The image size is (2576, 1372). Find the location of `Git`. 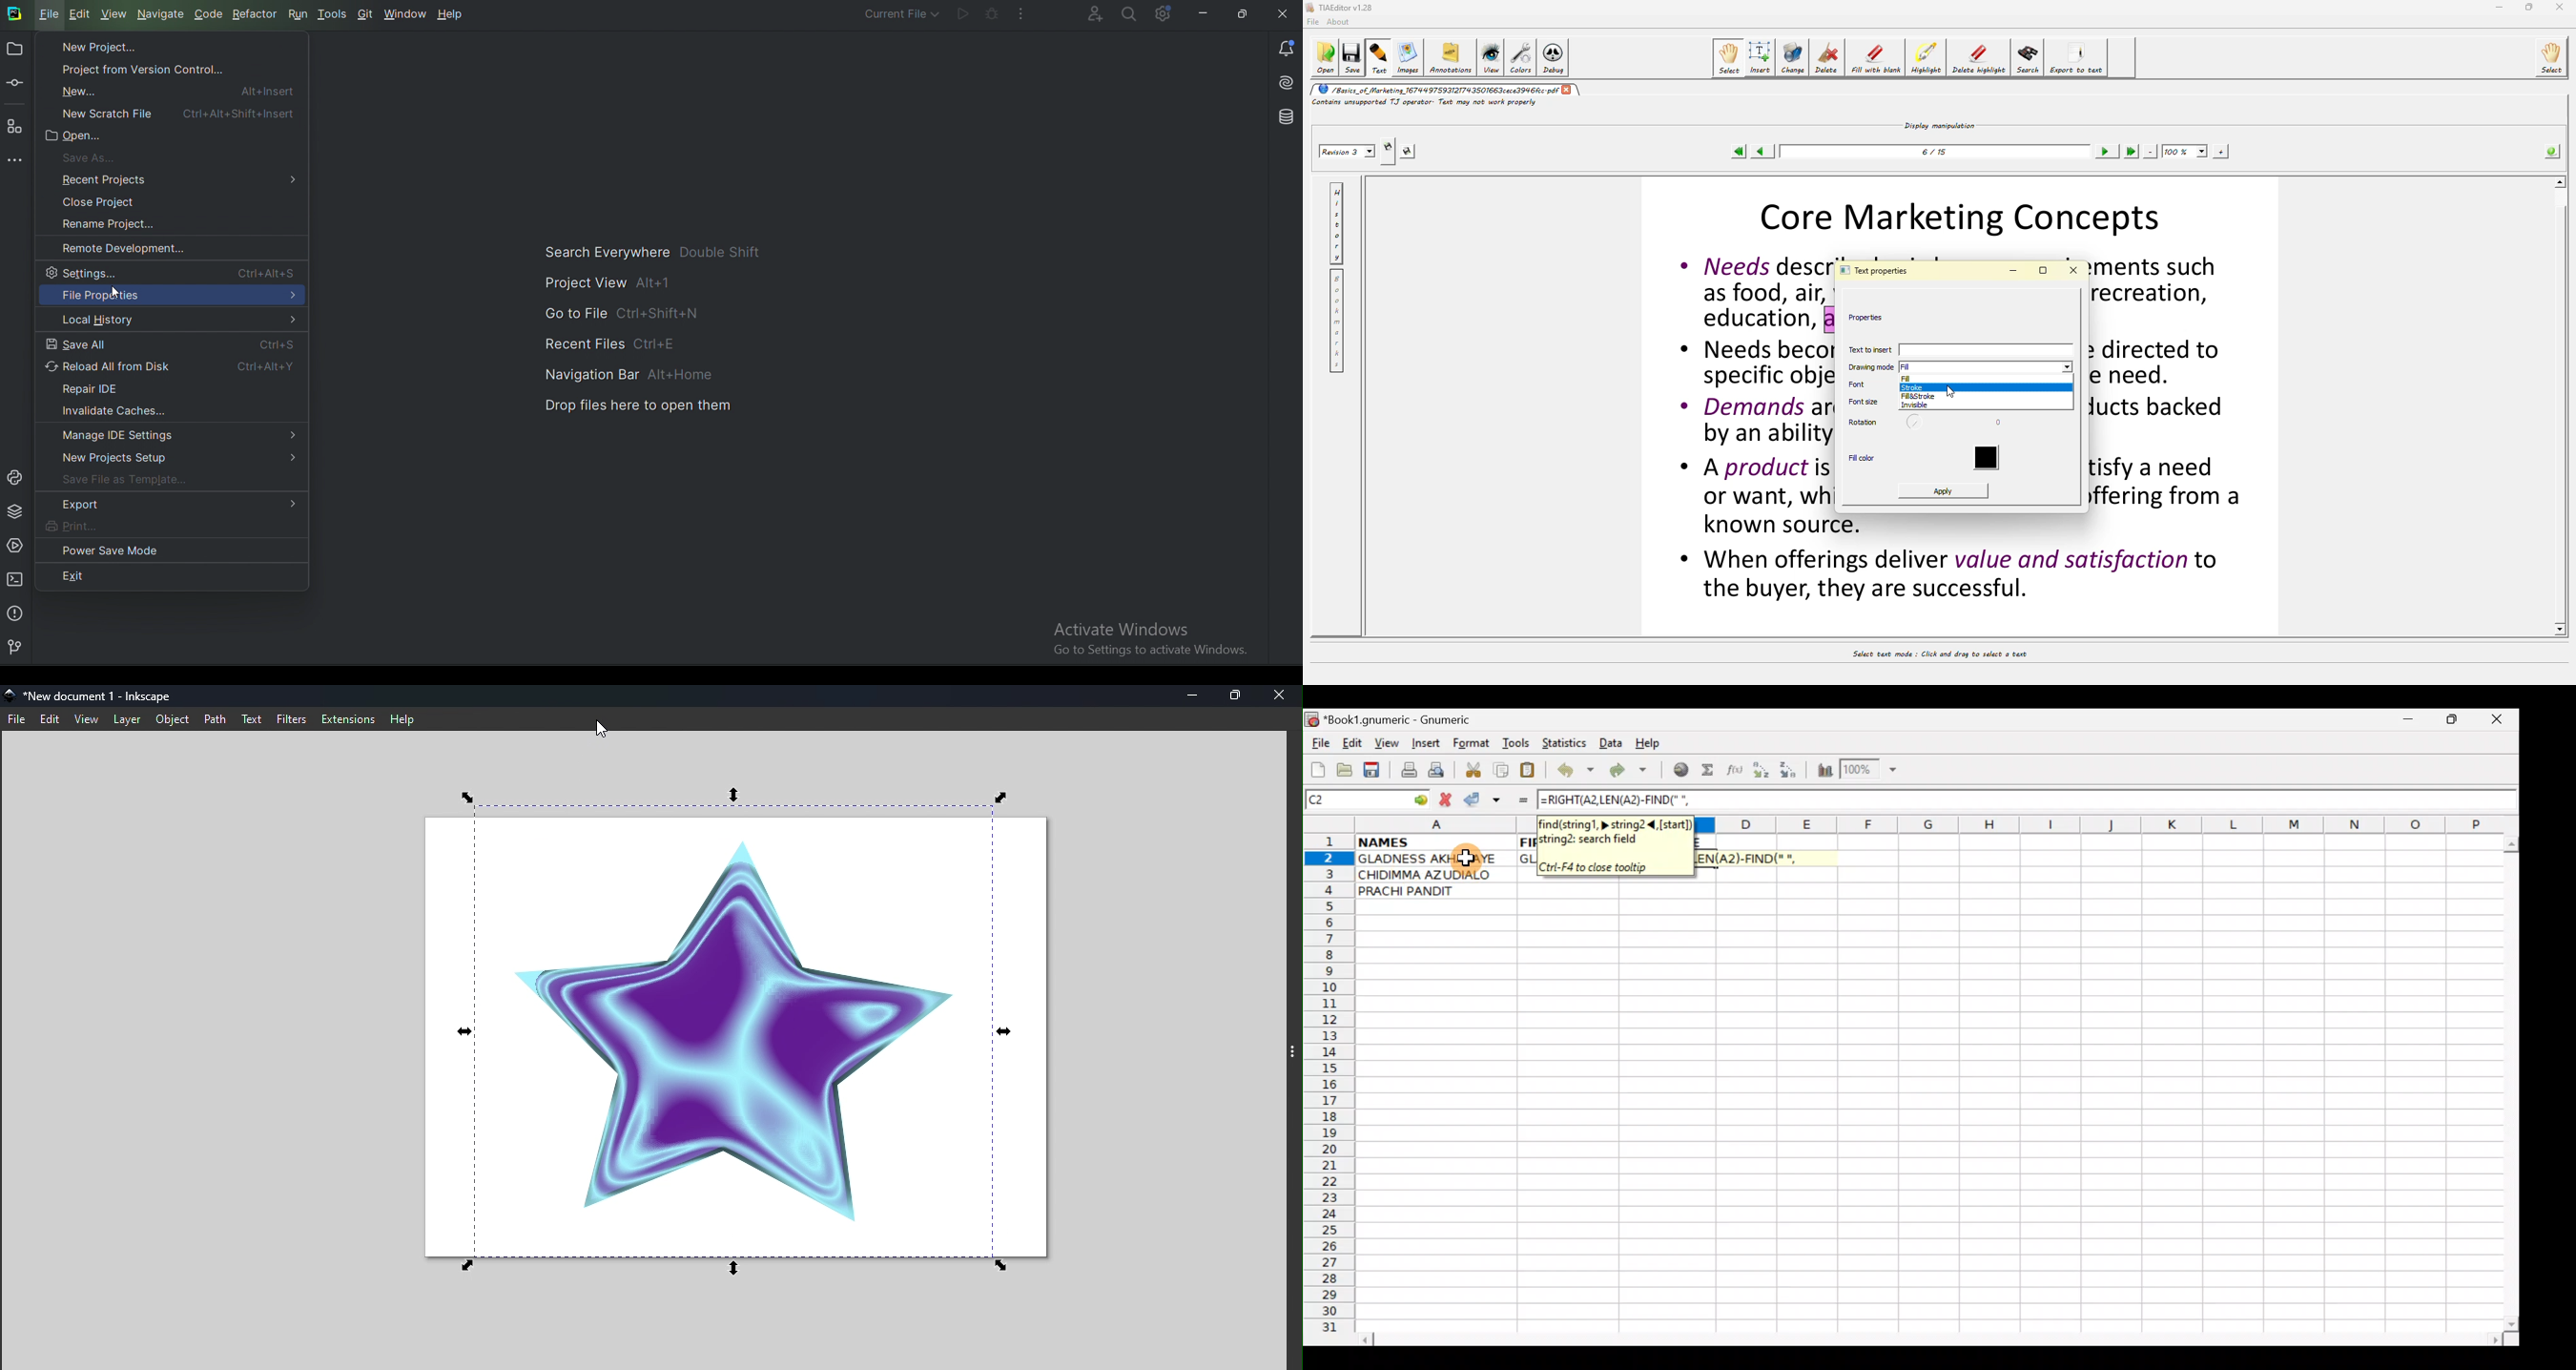

Git is located at coordinates (366, 14).